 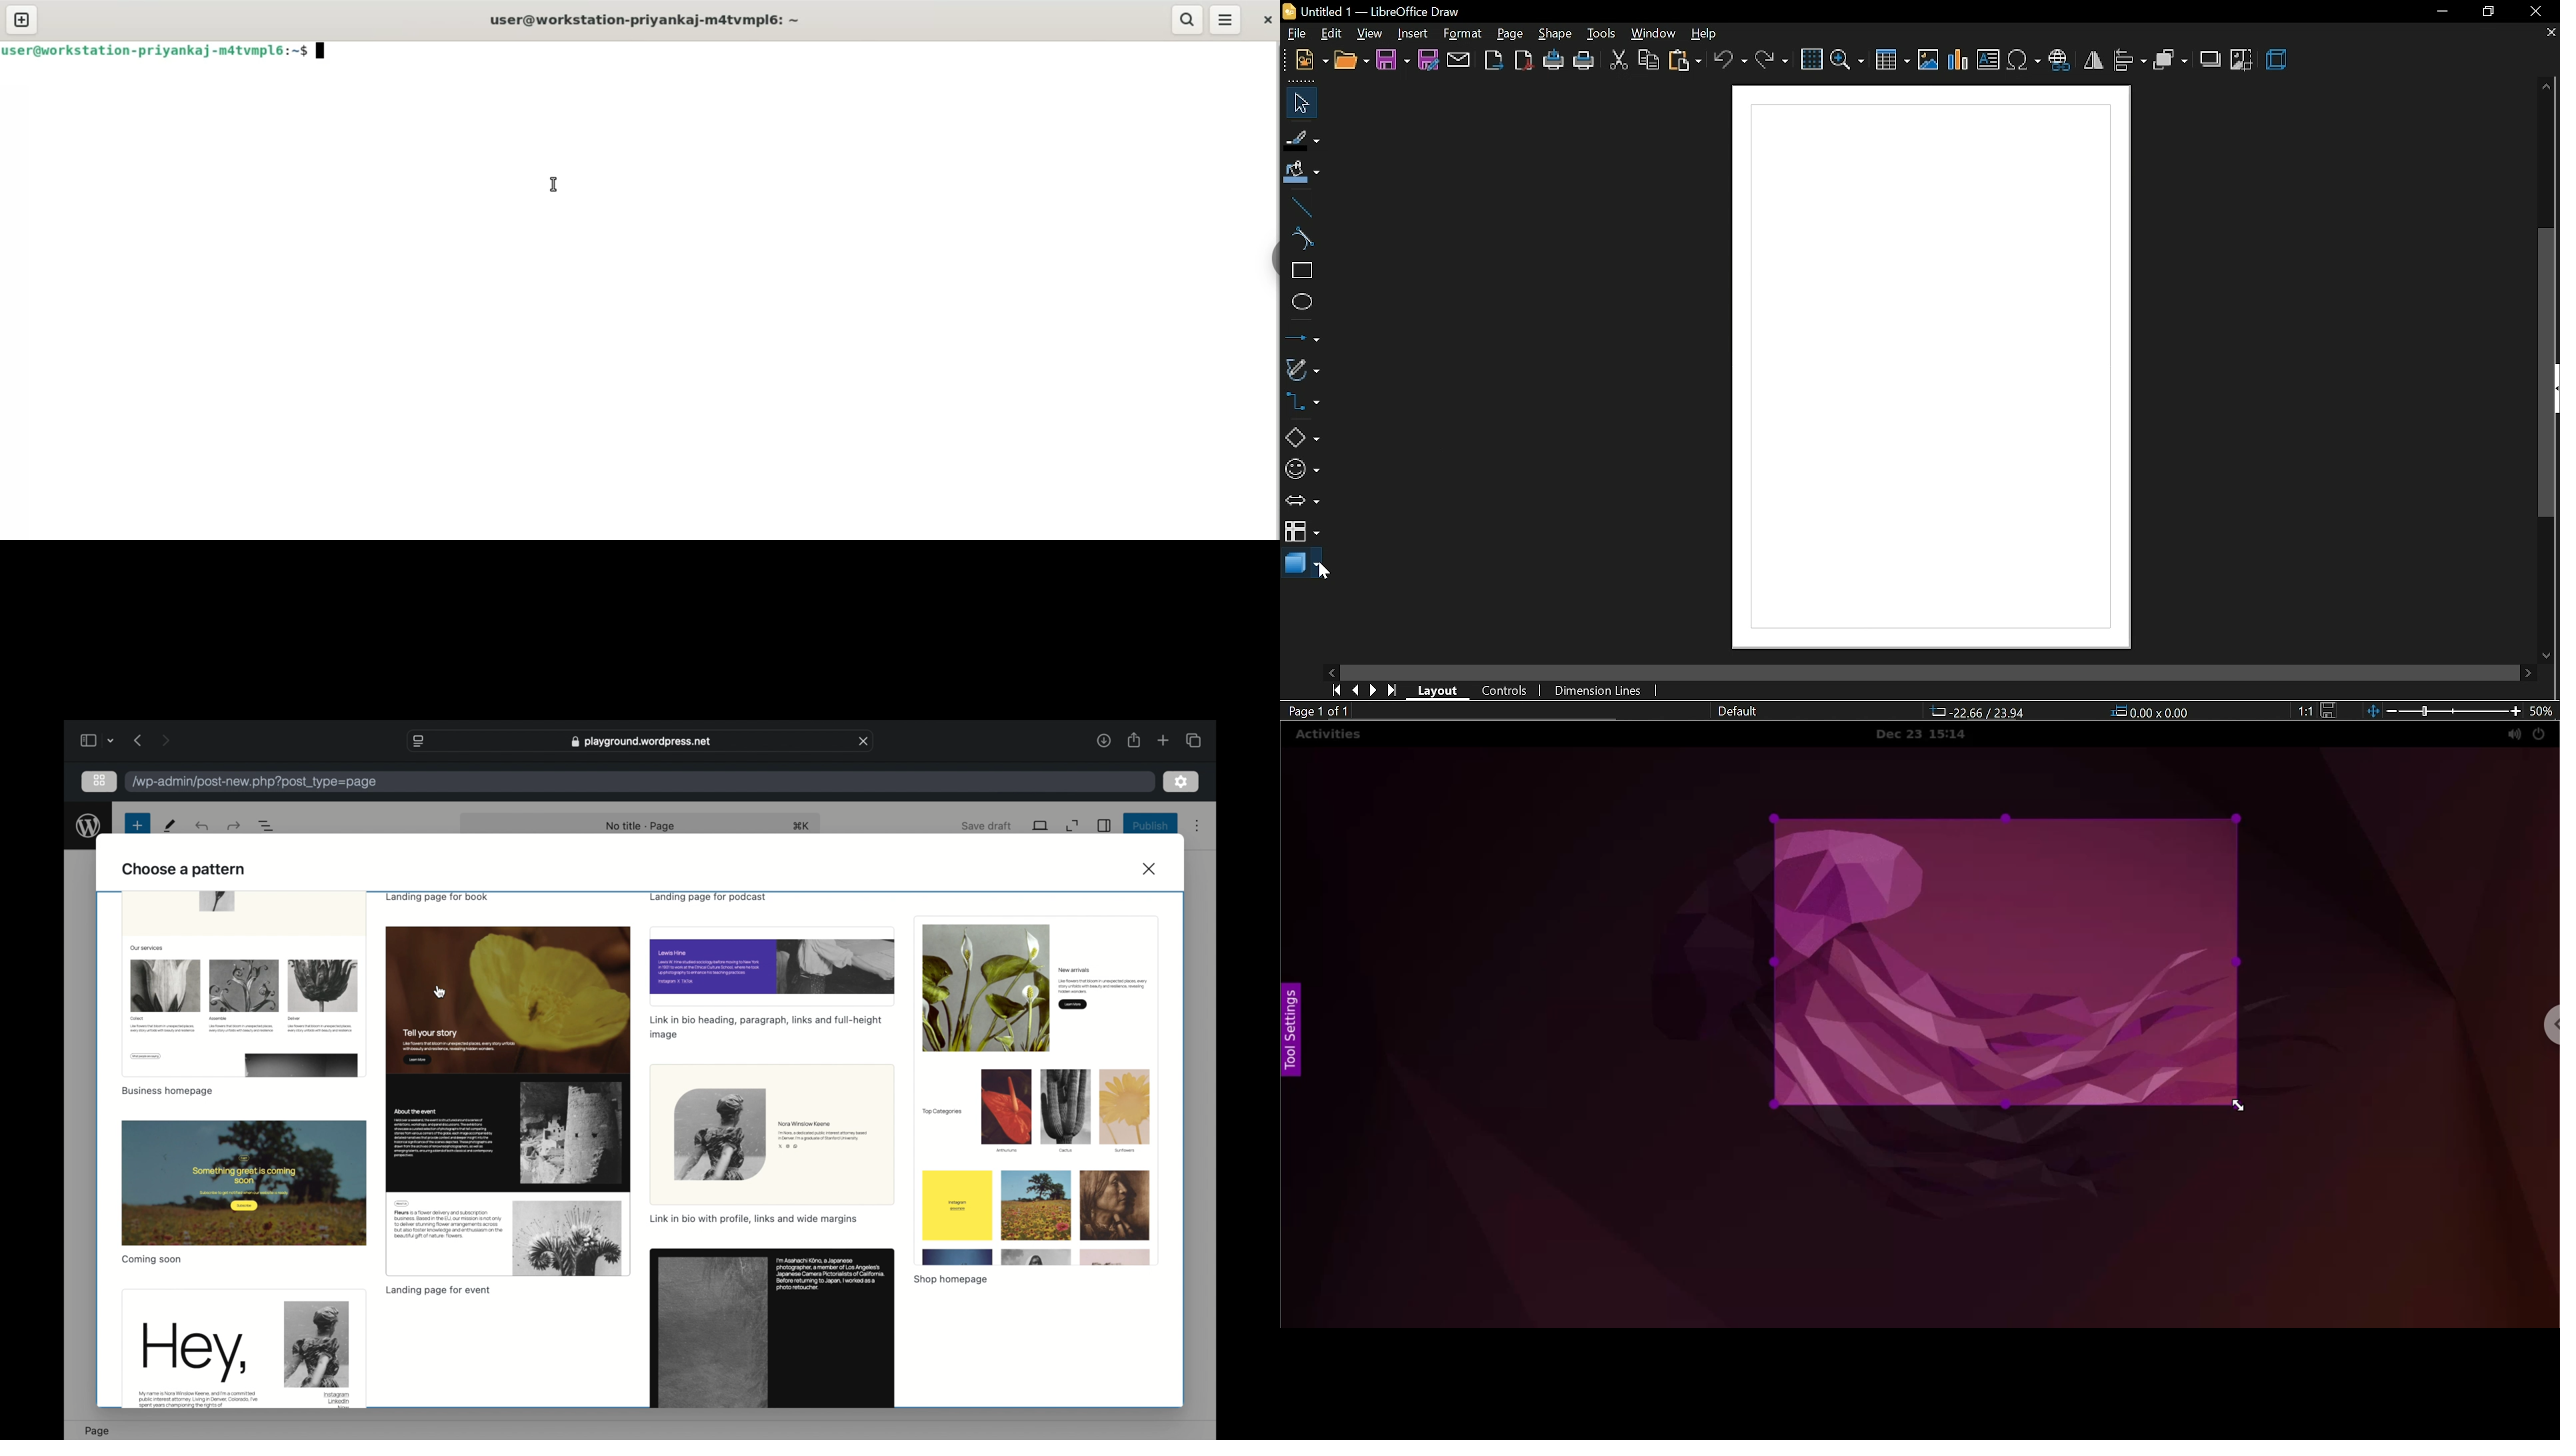 What do you see at coordinates (707, 897) in the screenshot?
I see `landingpage for podcast` at bounding box center [707, 897].